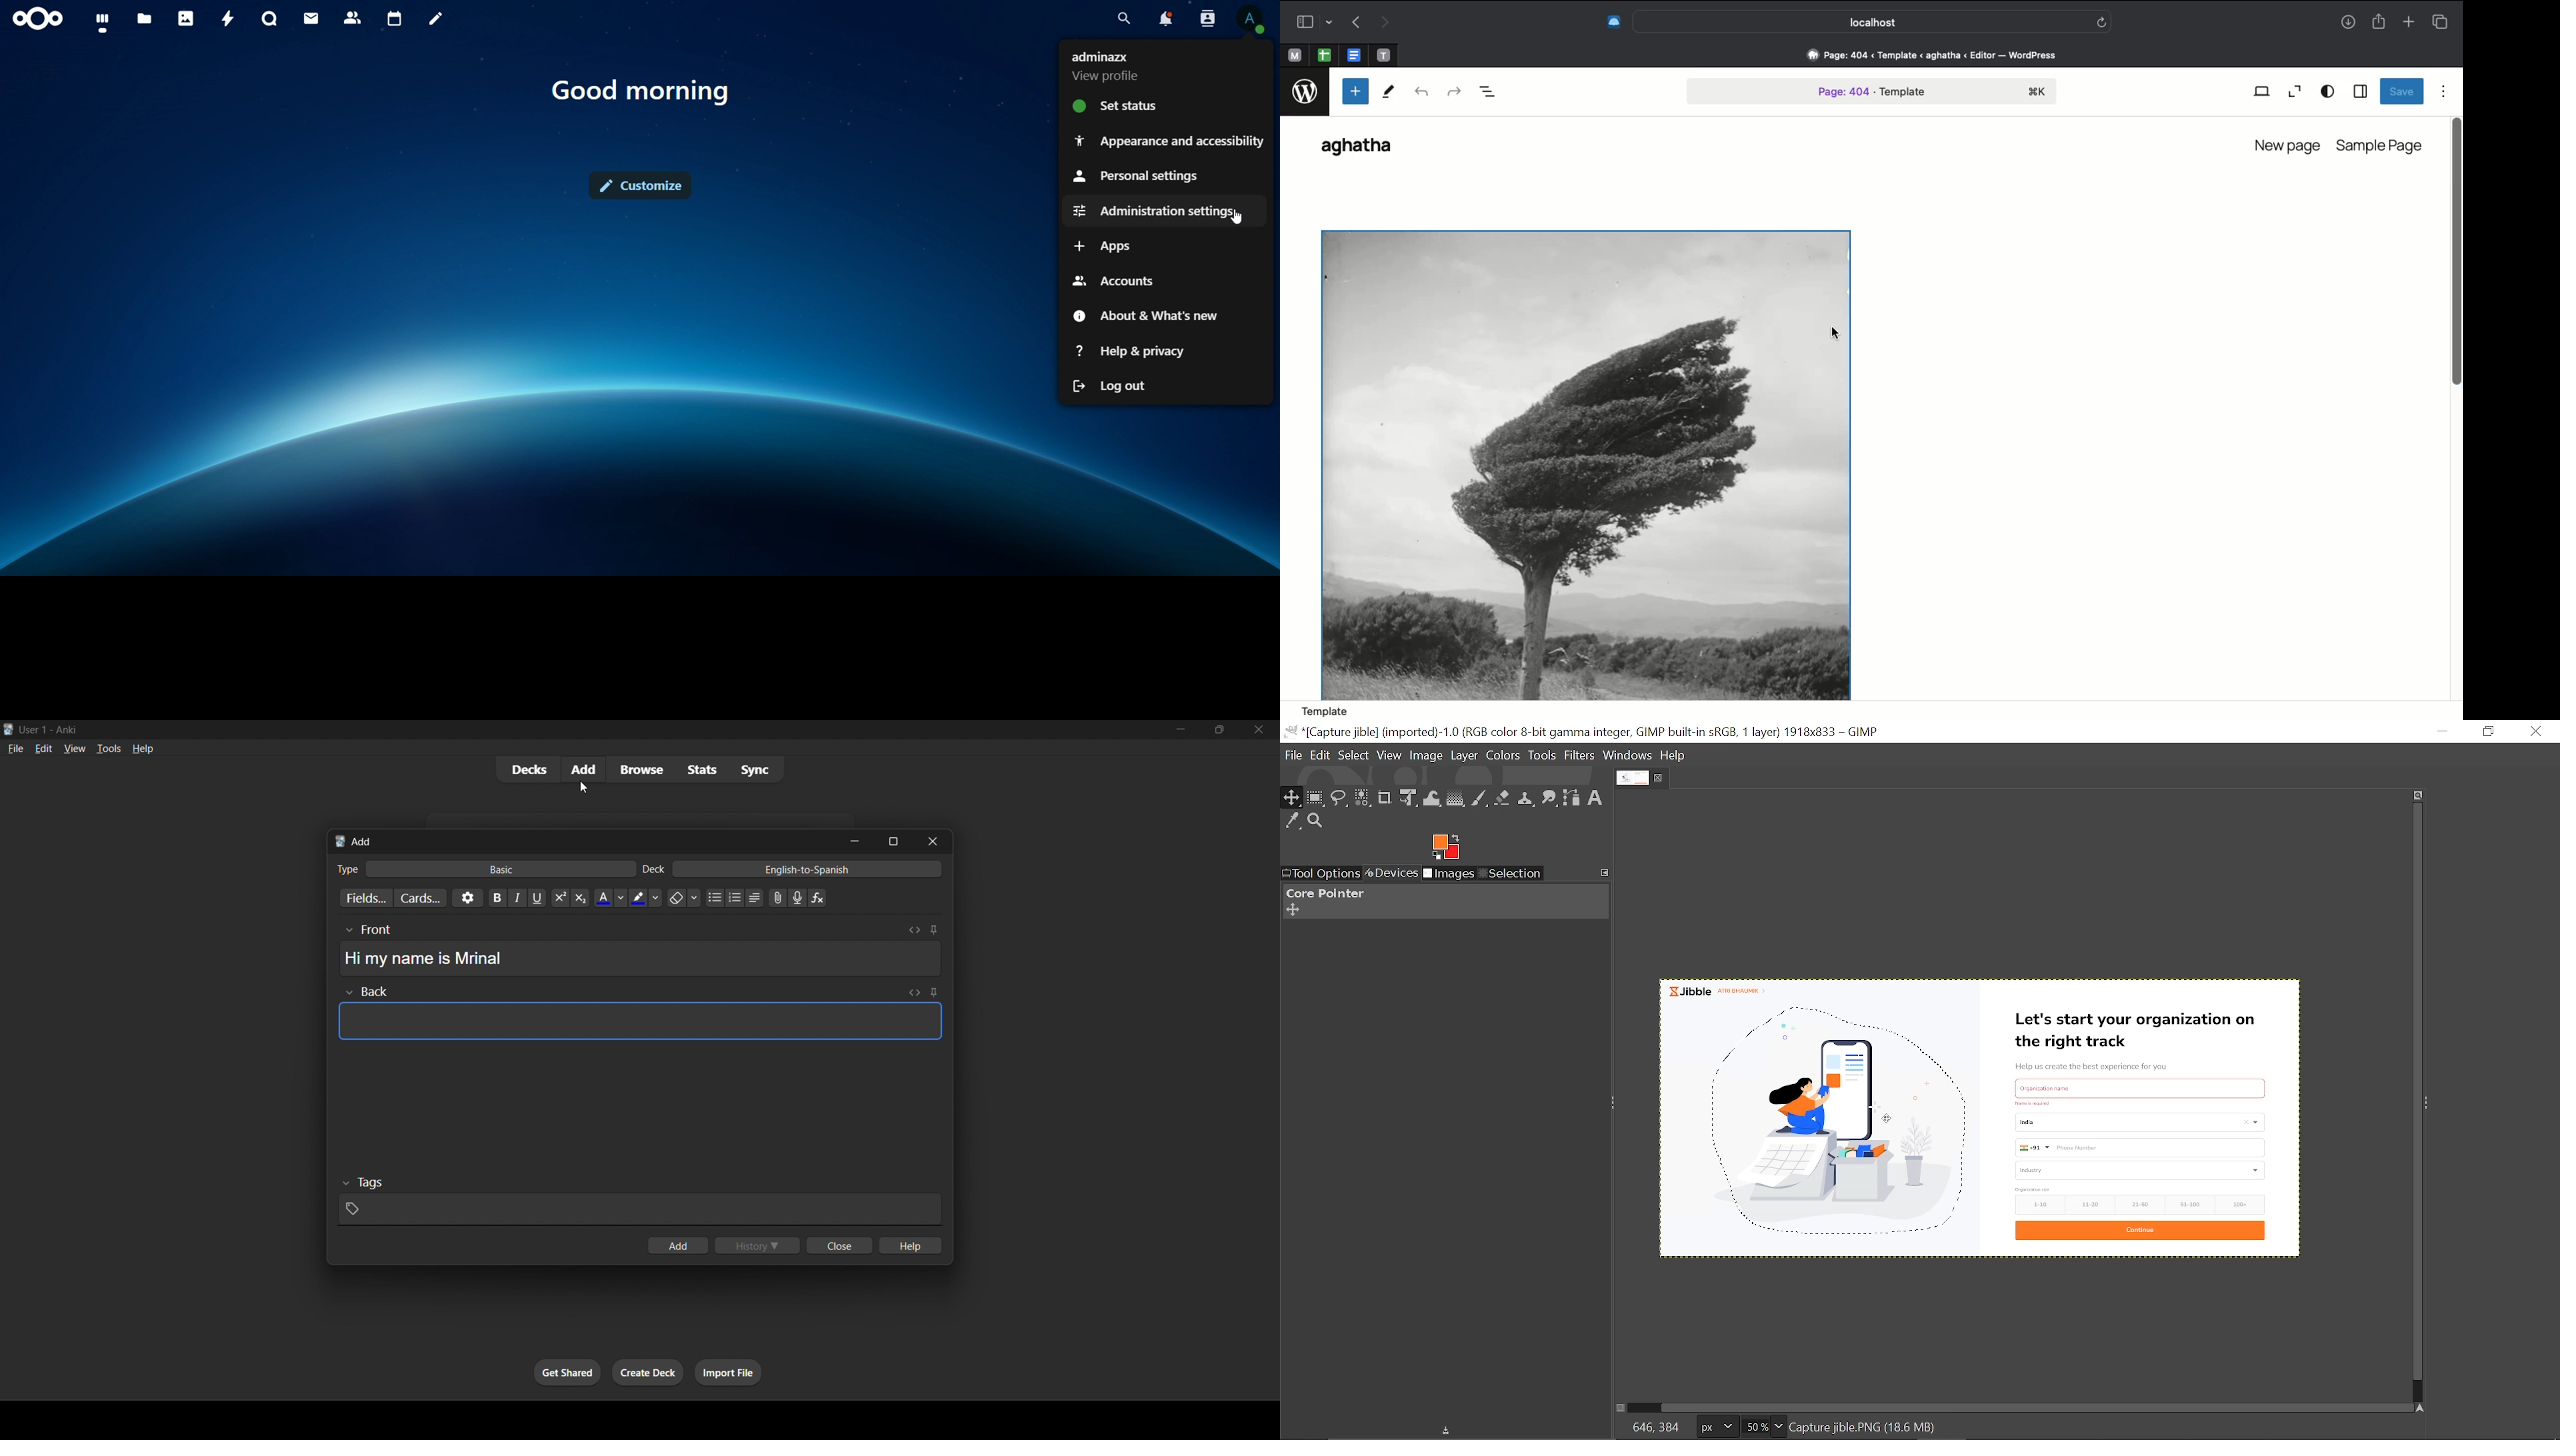 This screenshot has width=2576, height=1456. Describe the element at coordinates (1551, 799) in the screenshot. I see `Smudge tool` at that location.